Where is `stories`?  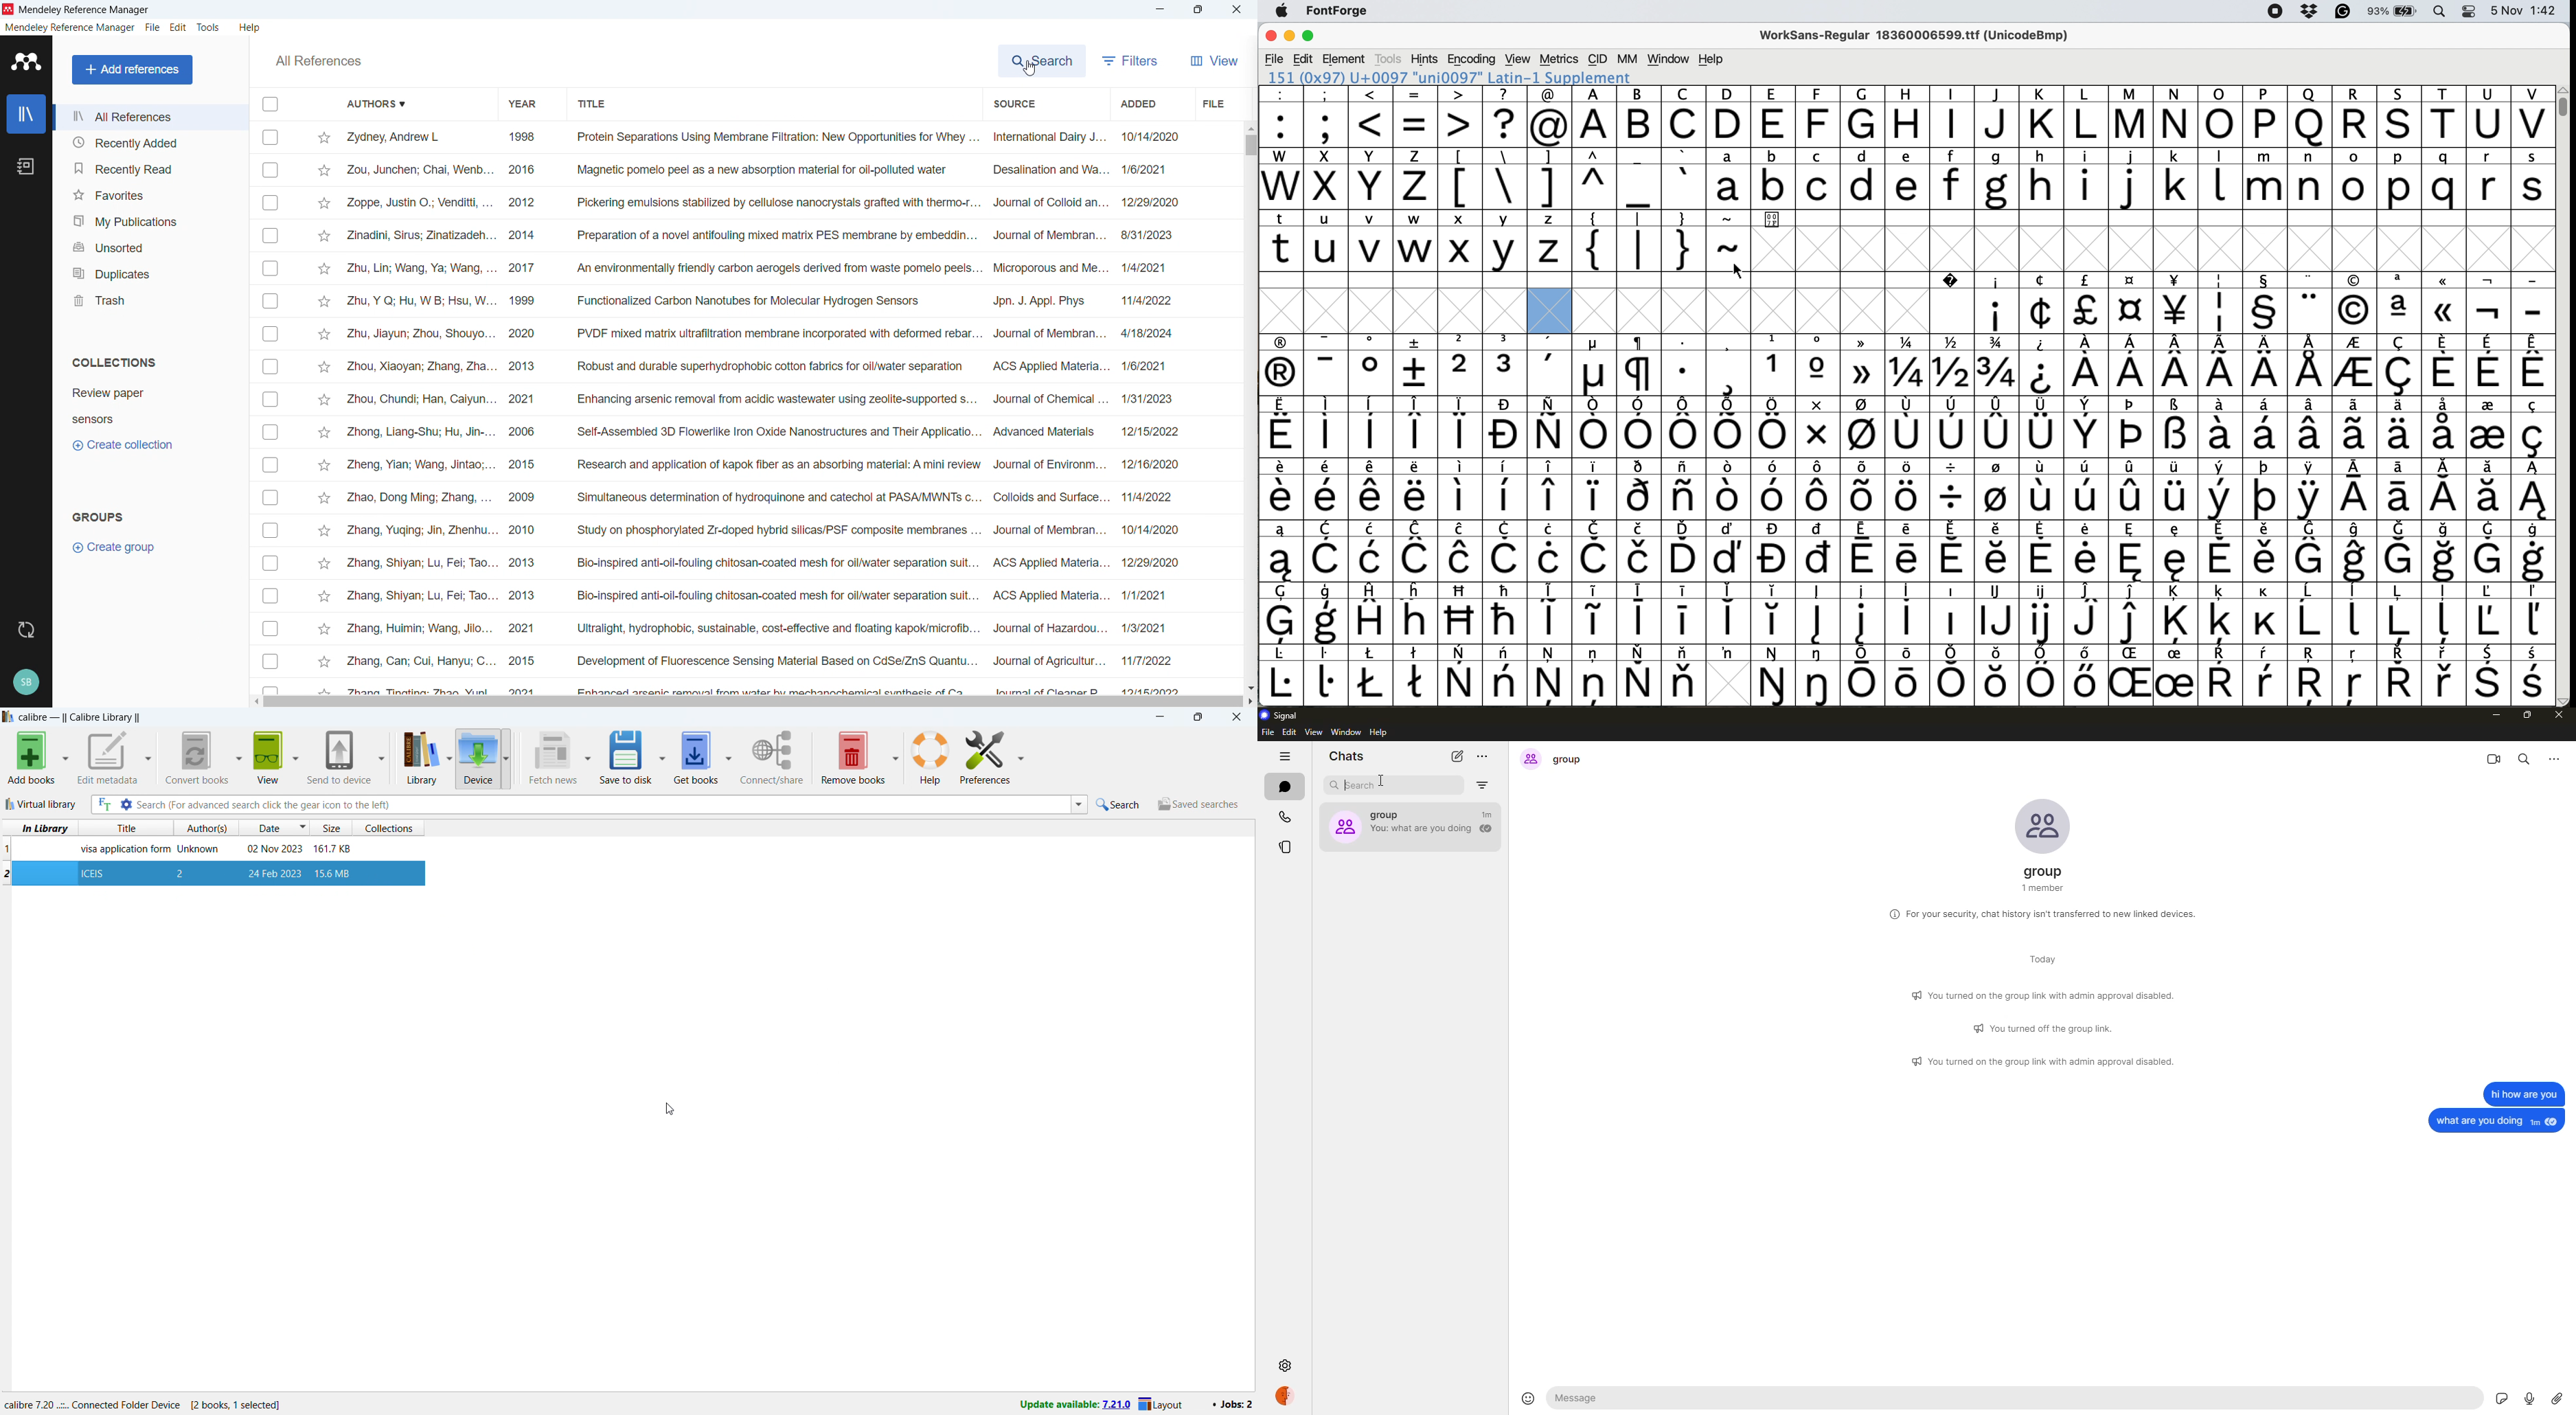 stories is located at coordinates (1286, 848).